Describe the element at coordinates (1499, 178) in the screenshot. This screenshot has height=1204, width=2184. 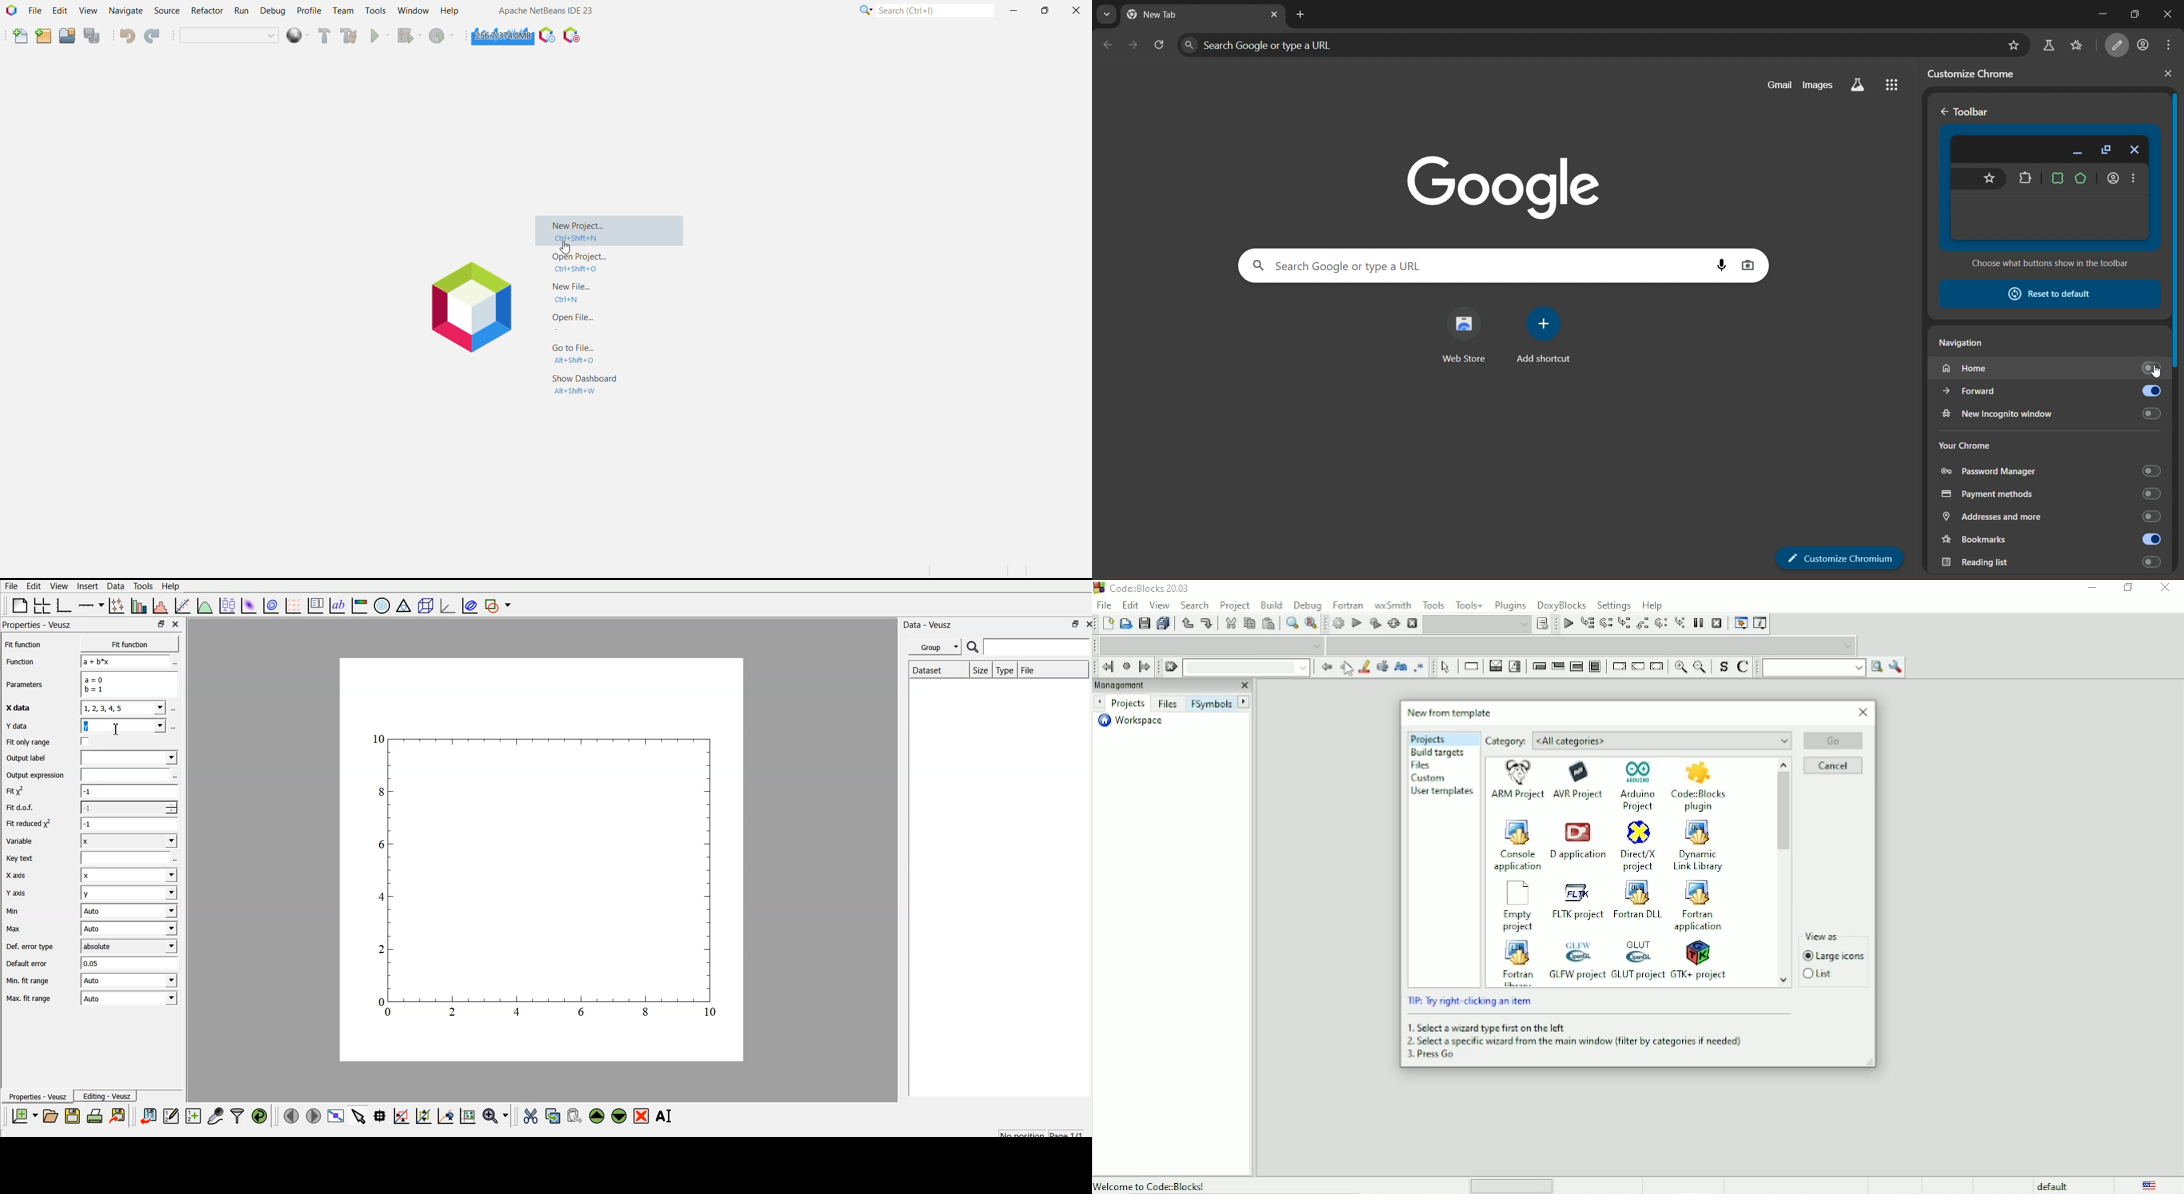
I see `Google` at that location.